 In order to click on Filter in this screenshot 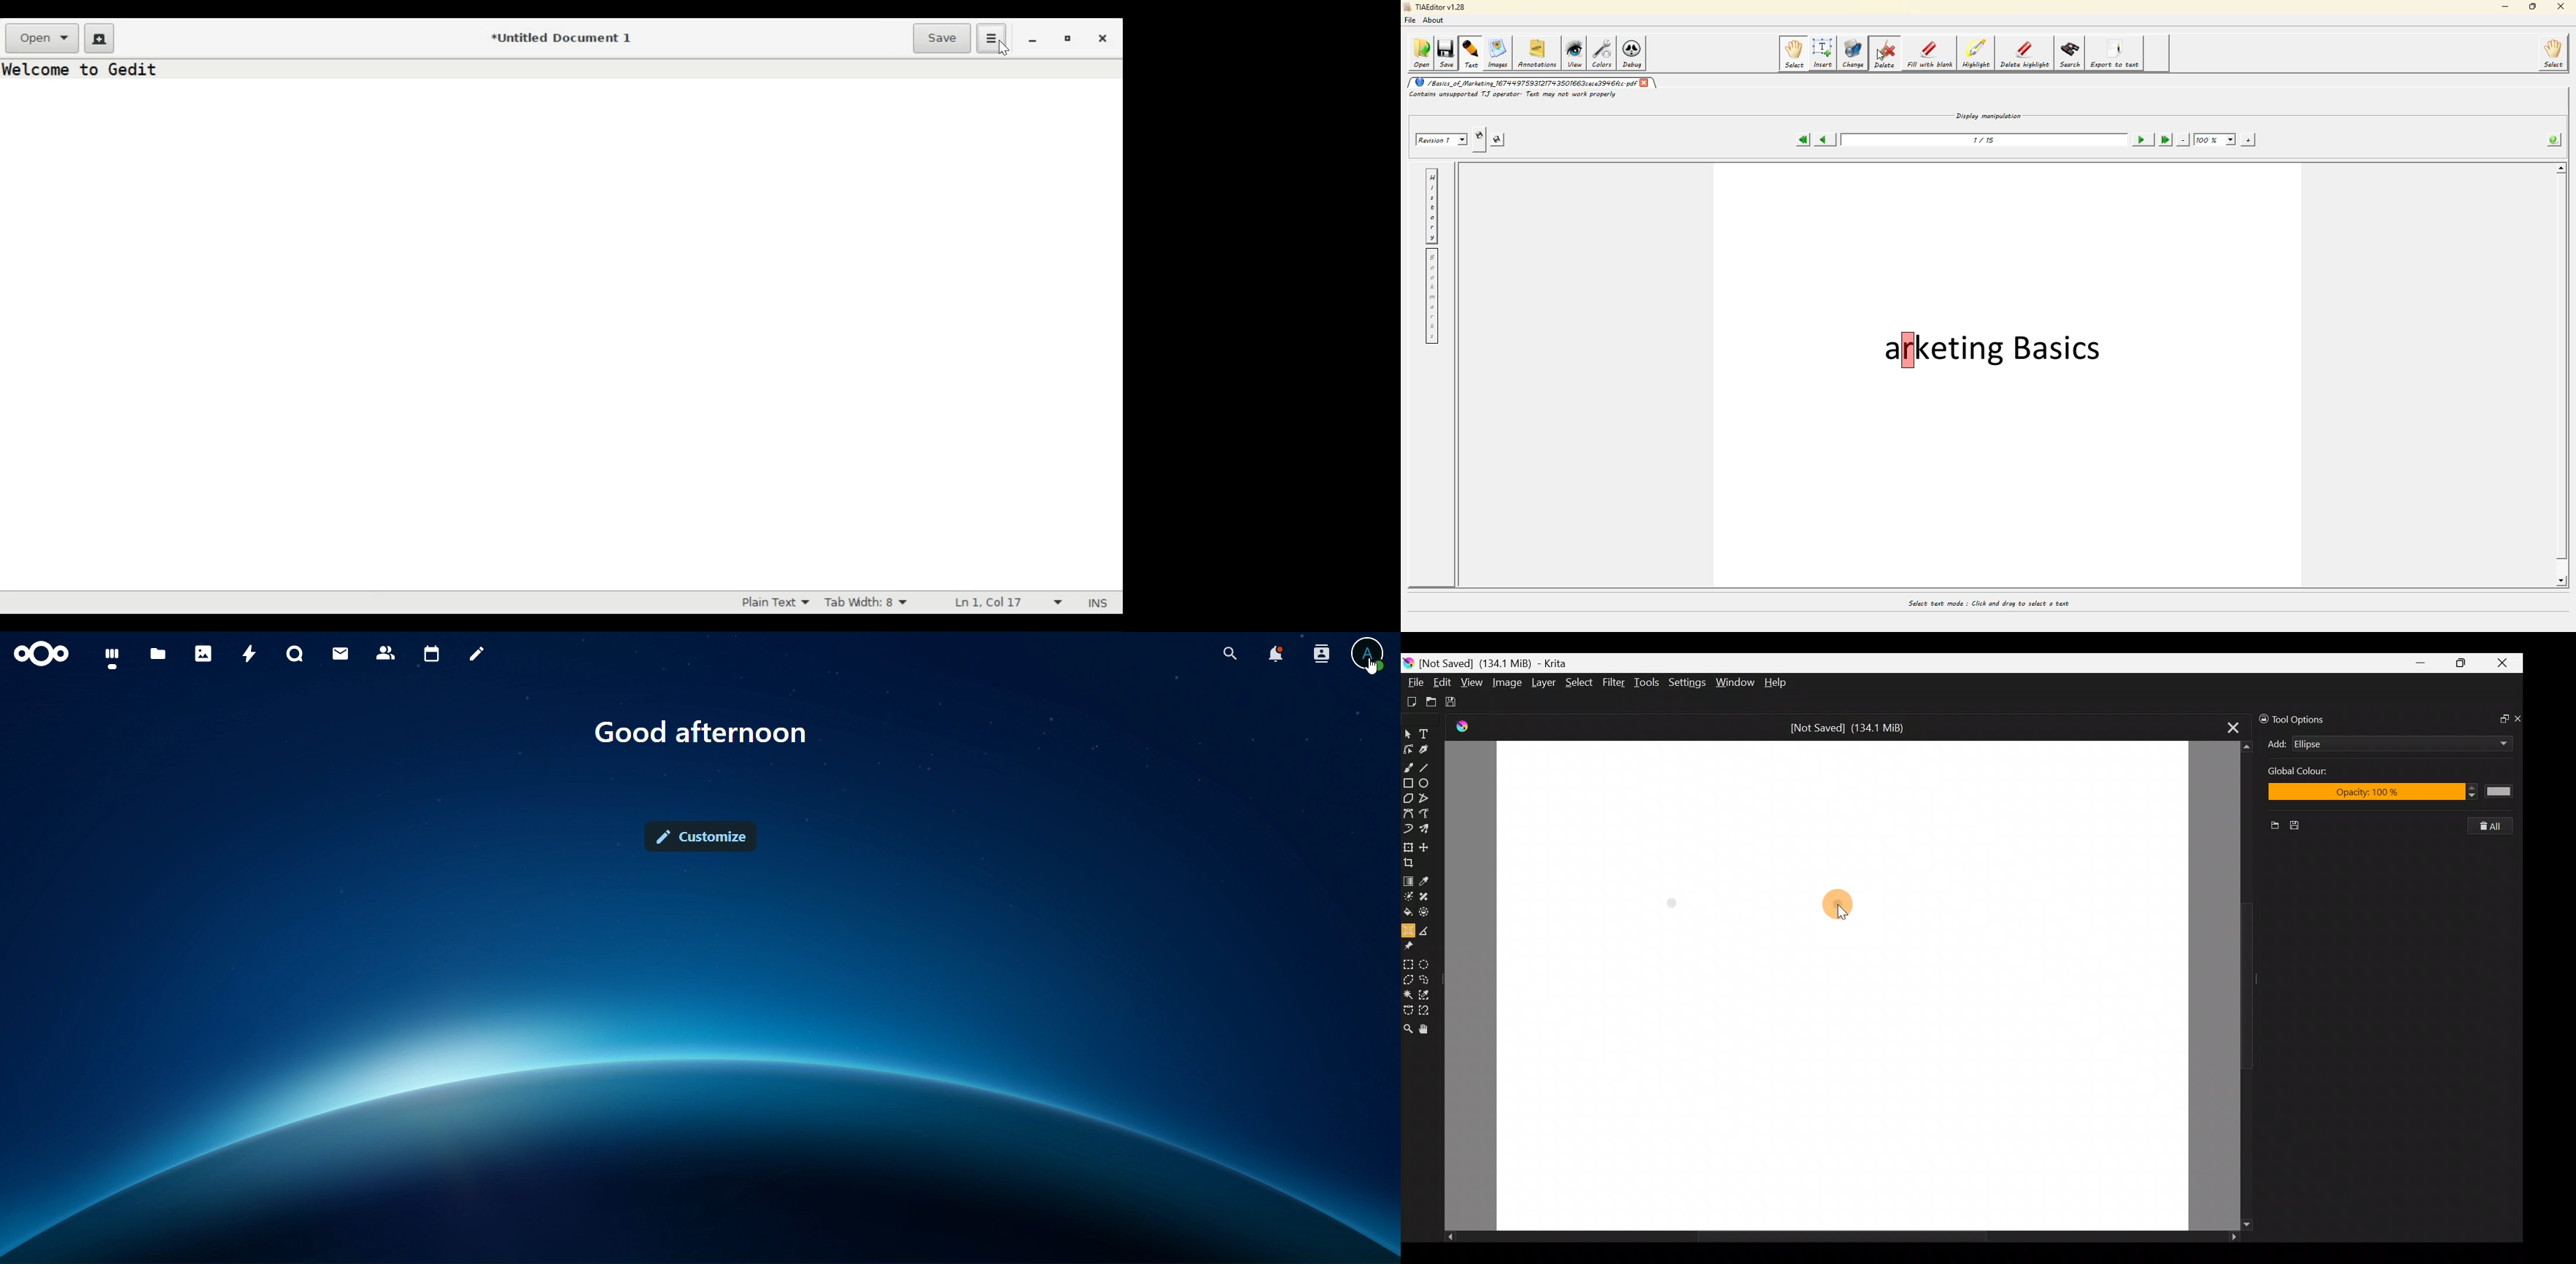, I will do `click(1614, 683)`.